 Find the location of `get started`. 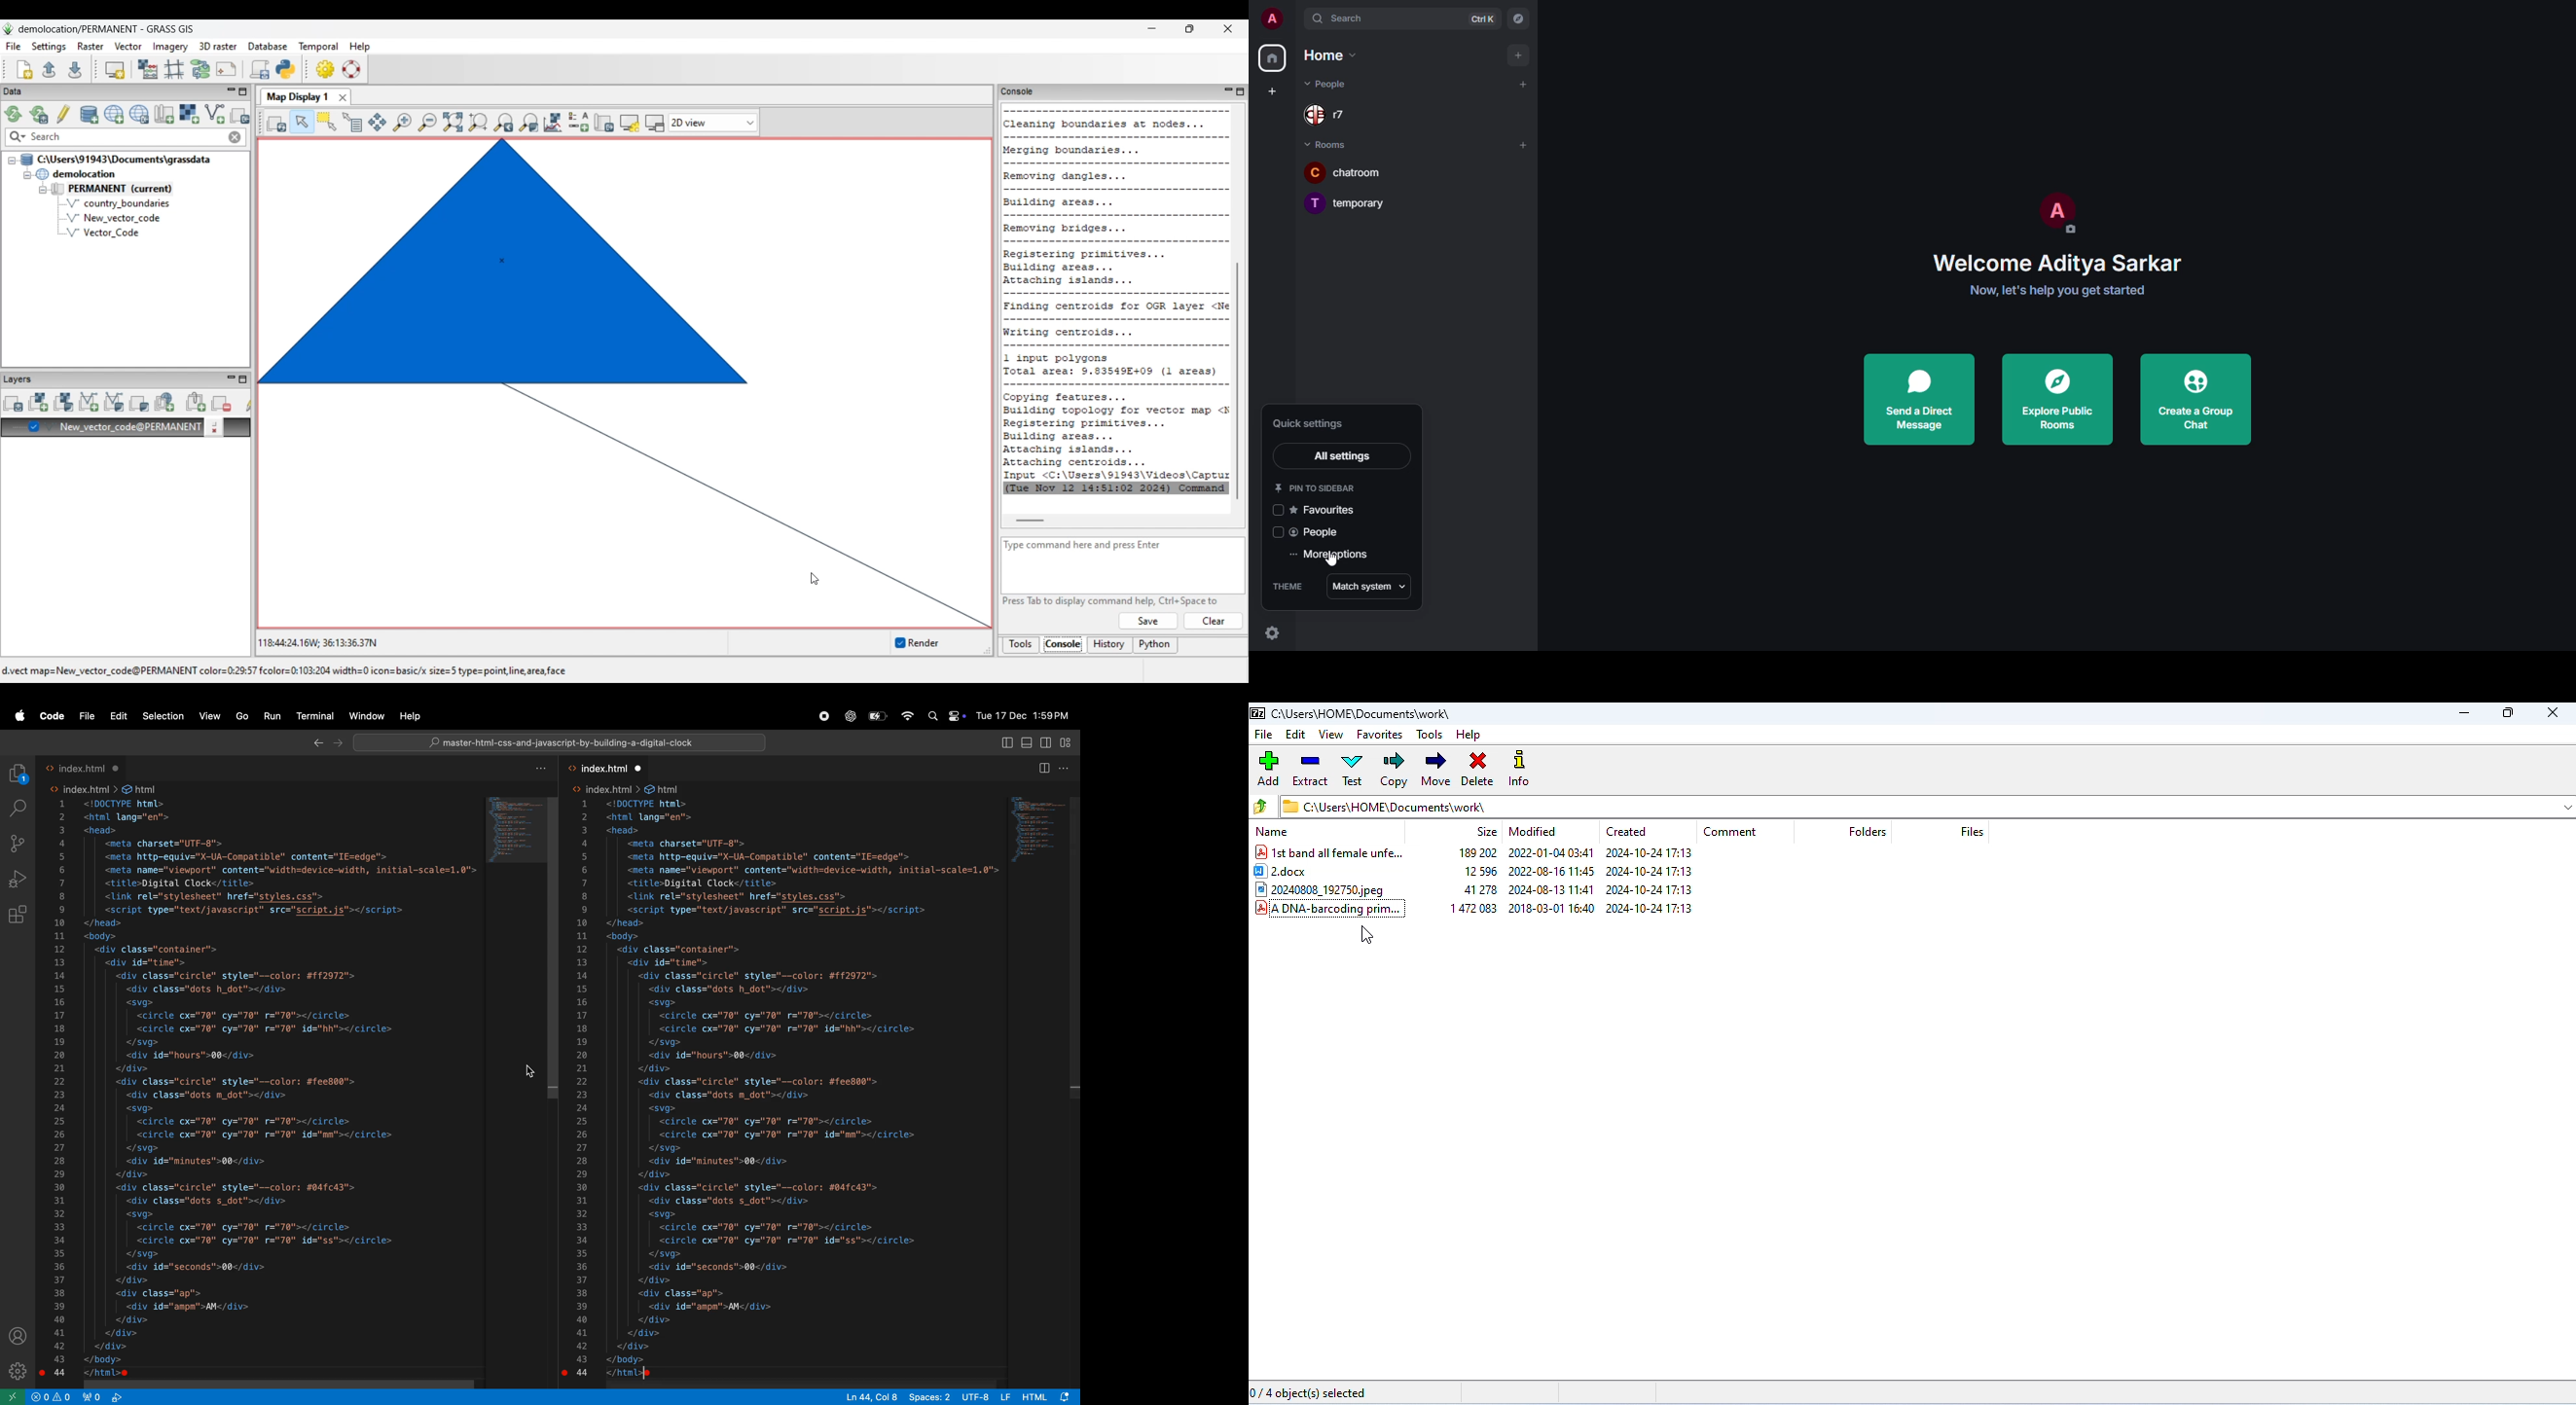

get started is located at coordinates (2062, 290).